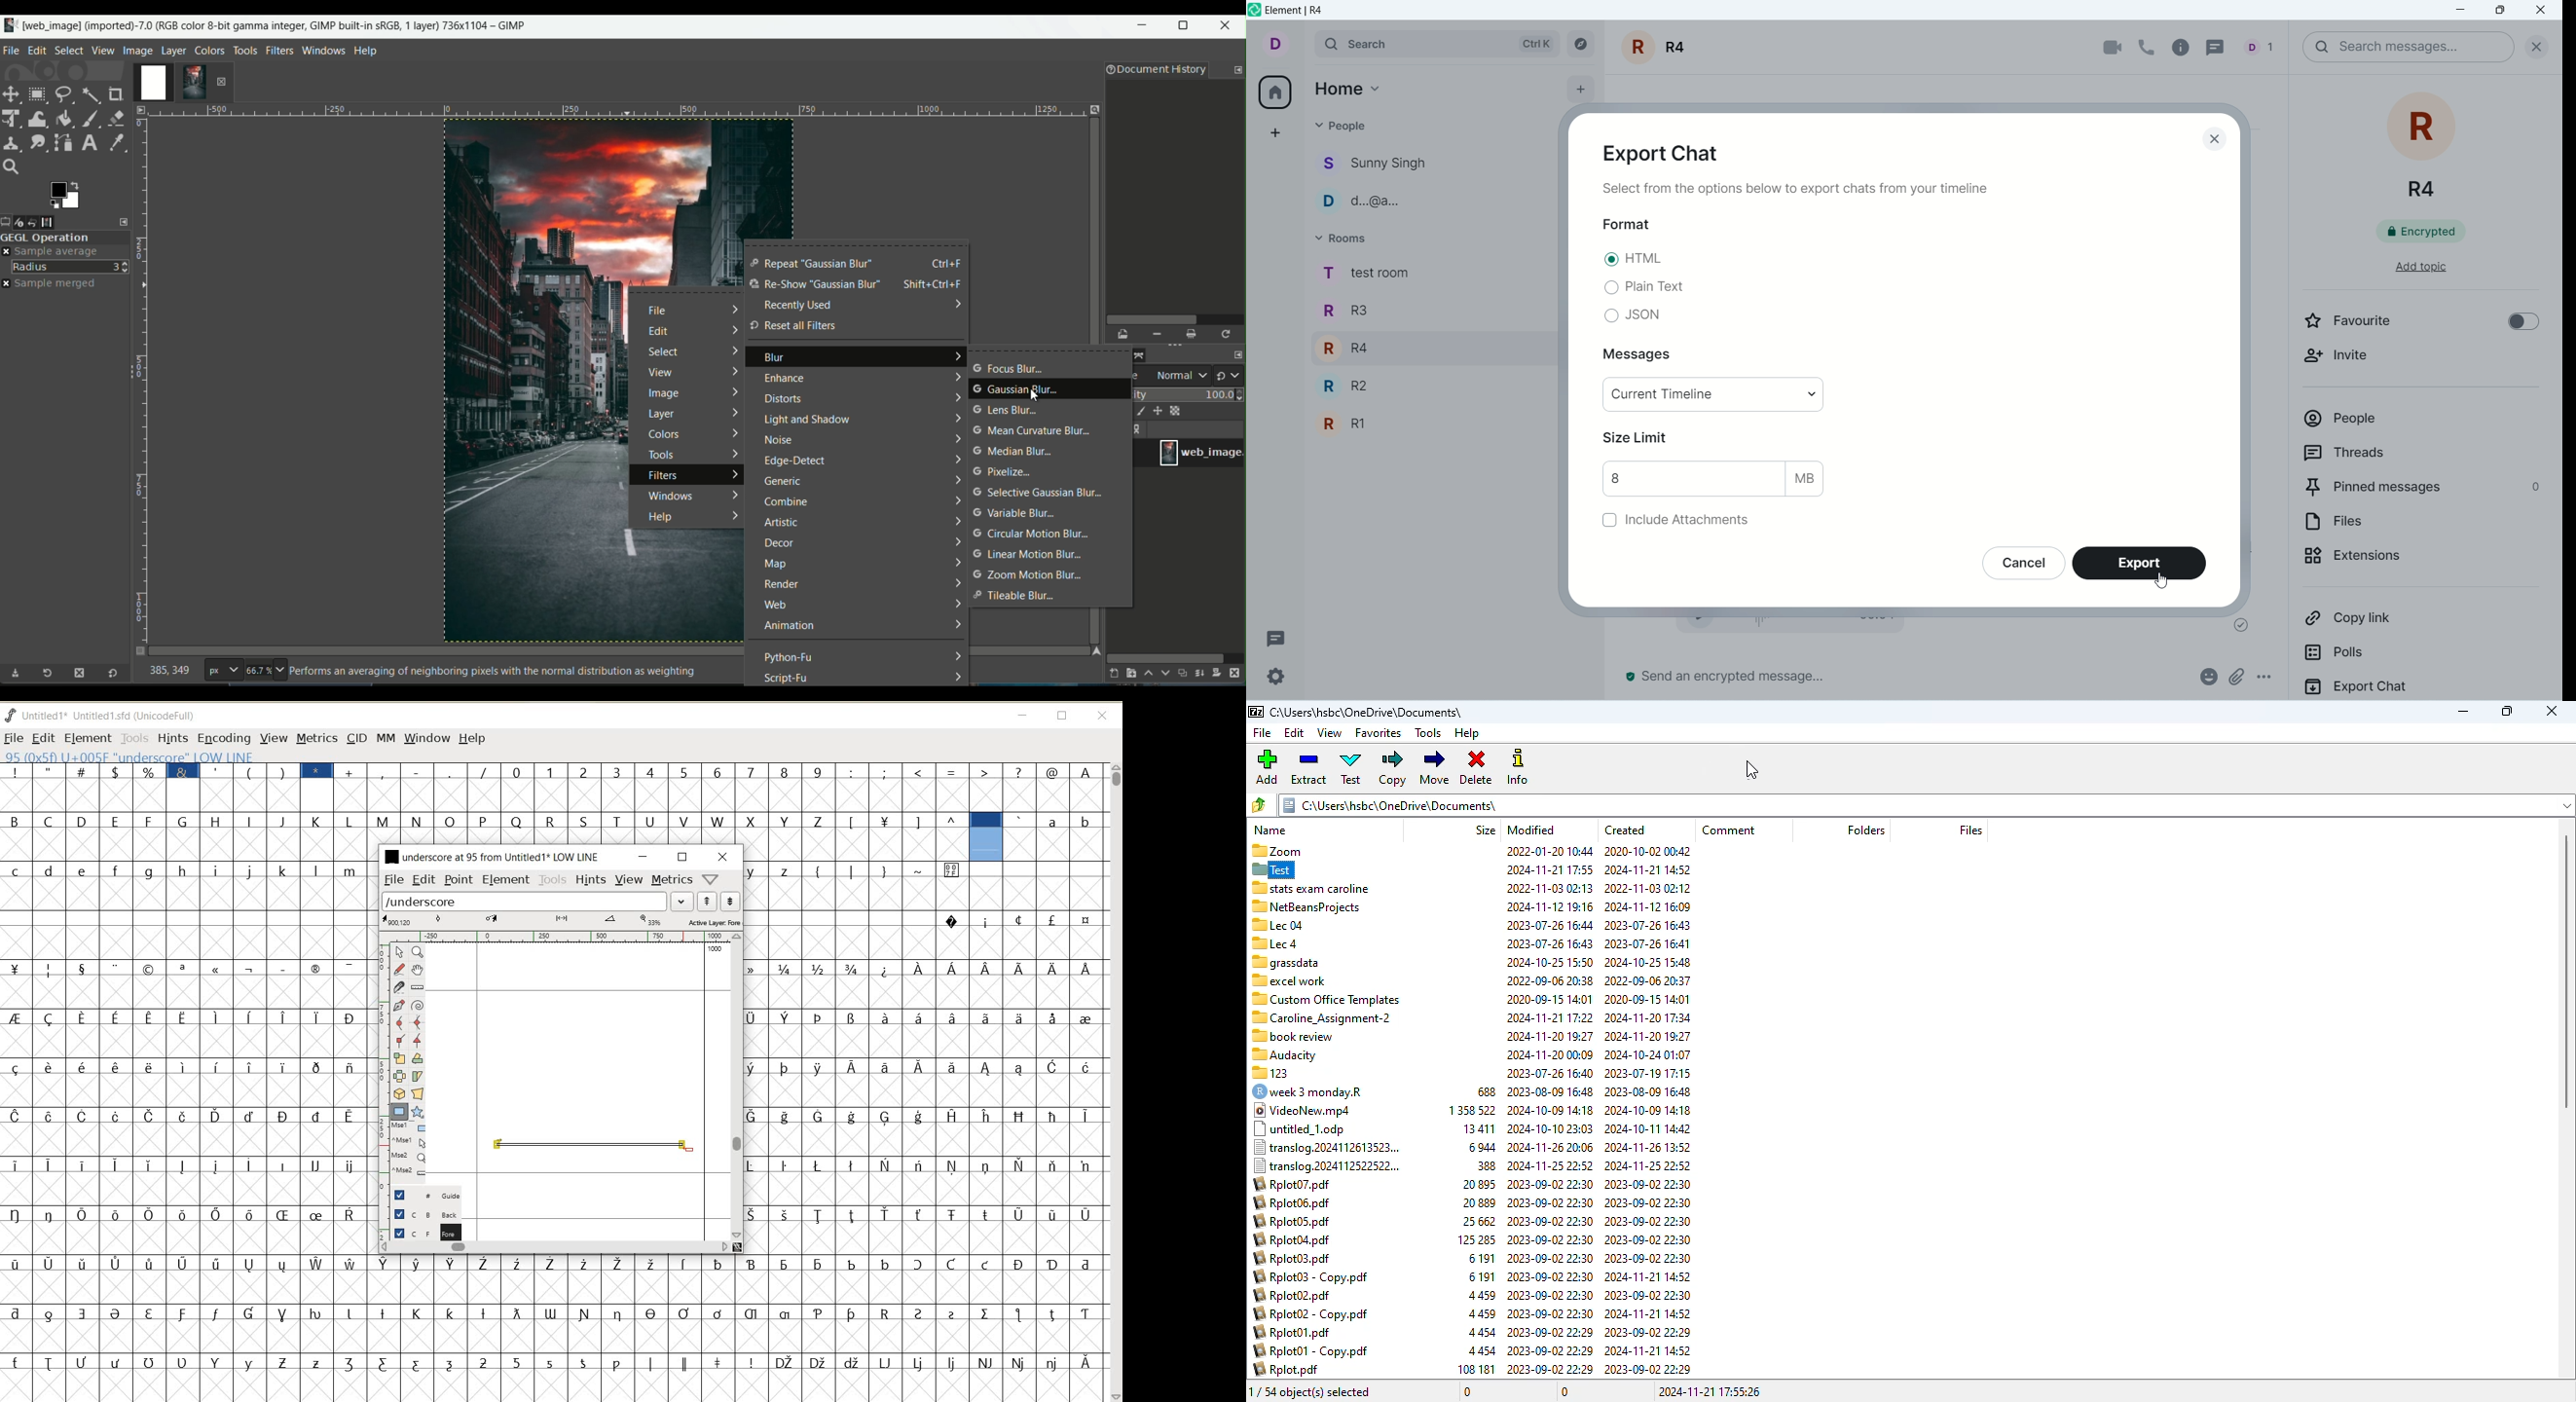 Image resolution: width=2576 pixels, height=1428 pixels. I want to click on polls, so click(2379, 654).